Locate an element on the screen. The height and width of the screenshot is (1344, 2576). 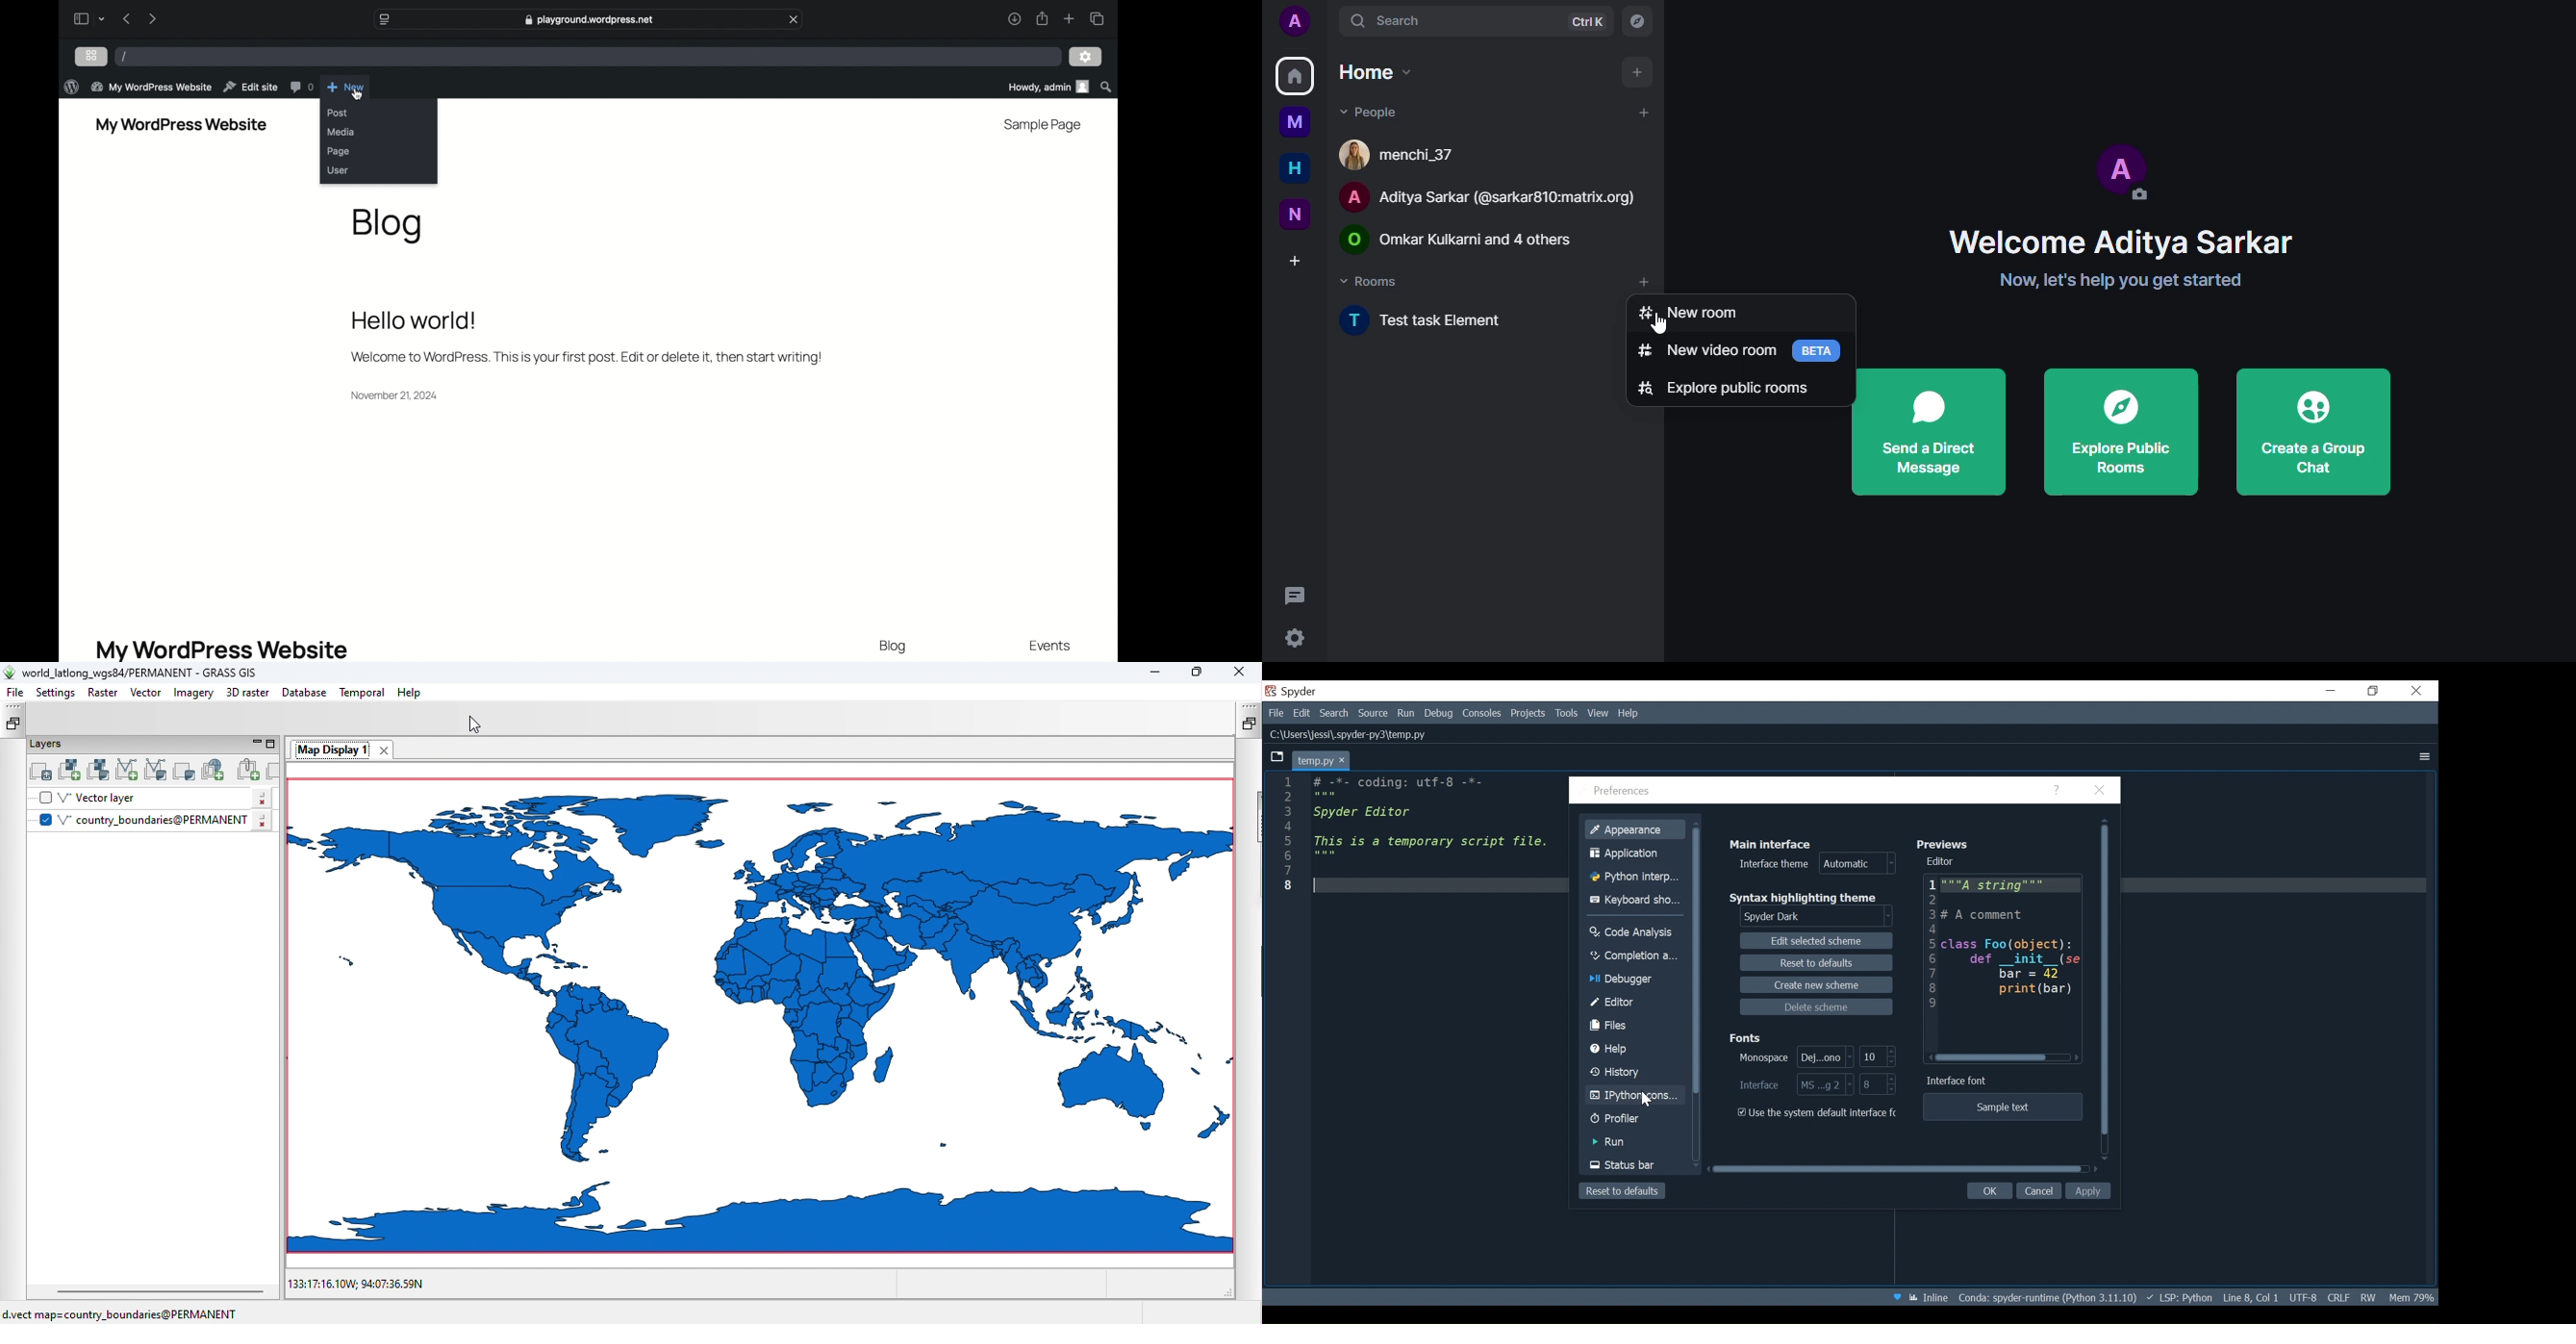
Toggle inline and interactive Matplotlib plotting is located at coordinates (1936, 1298).